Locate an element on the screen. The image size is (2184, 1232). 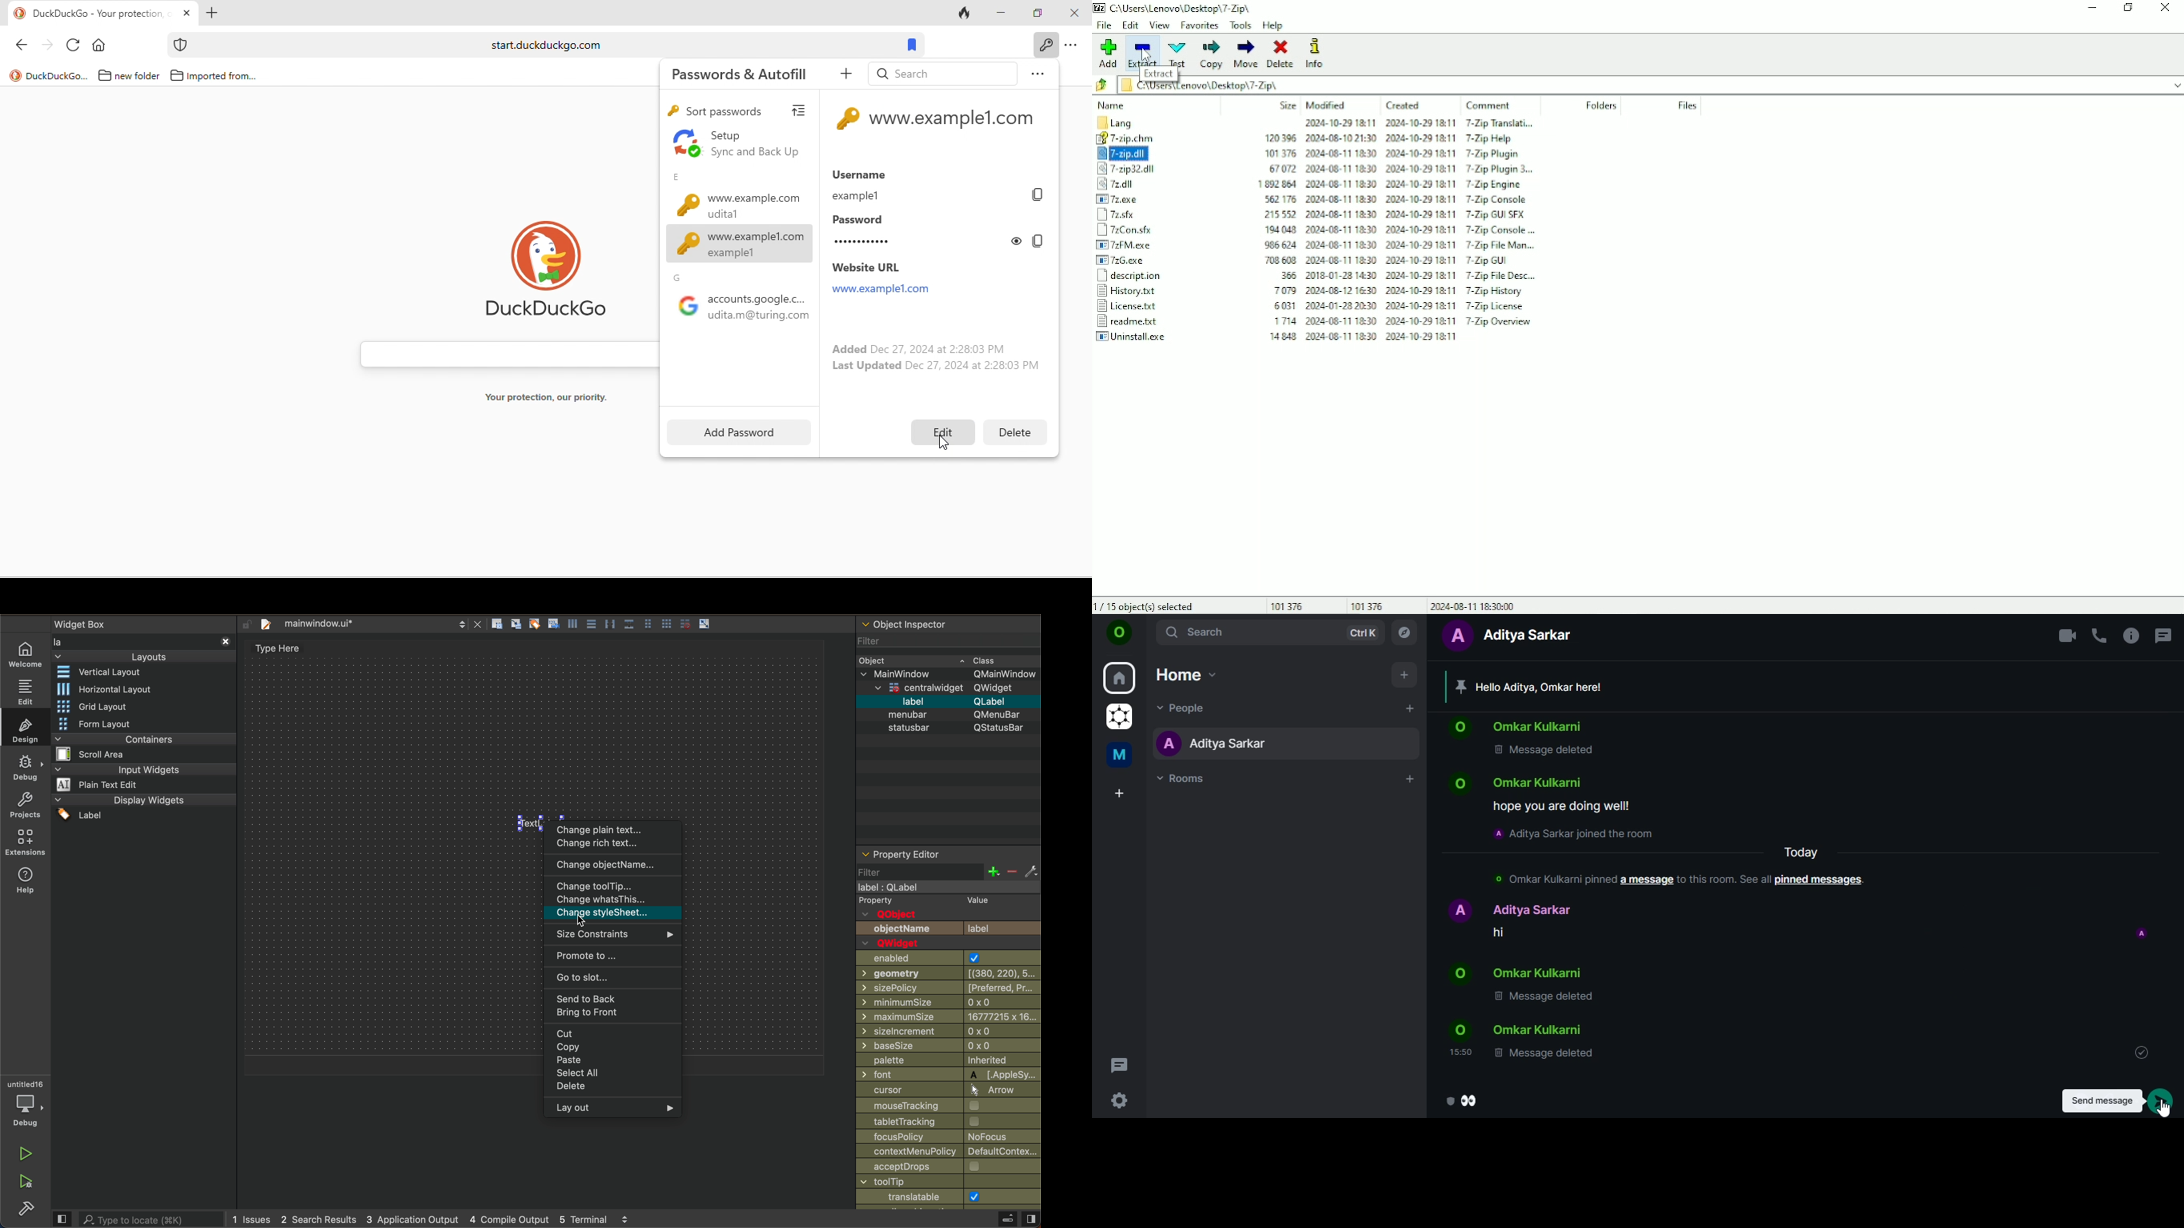
Uninstall.exe is located at coordinates (1147, 337).